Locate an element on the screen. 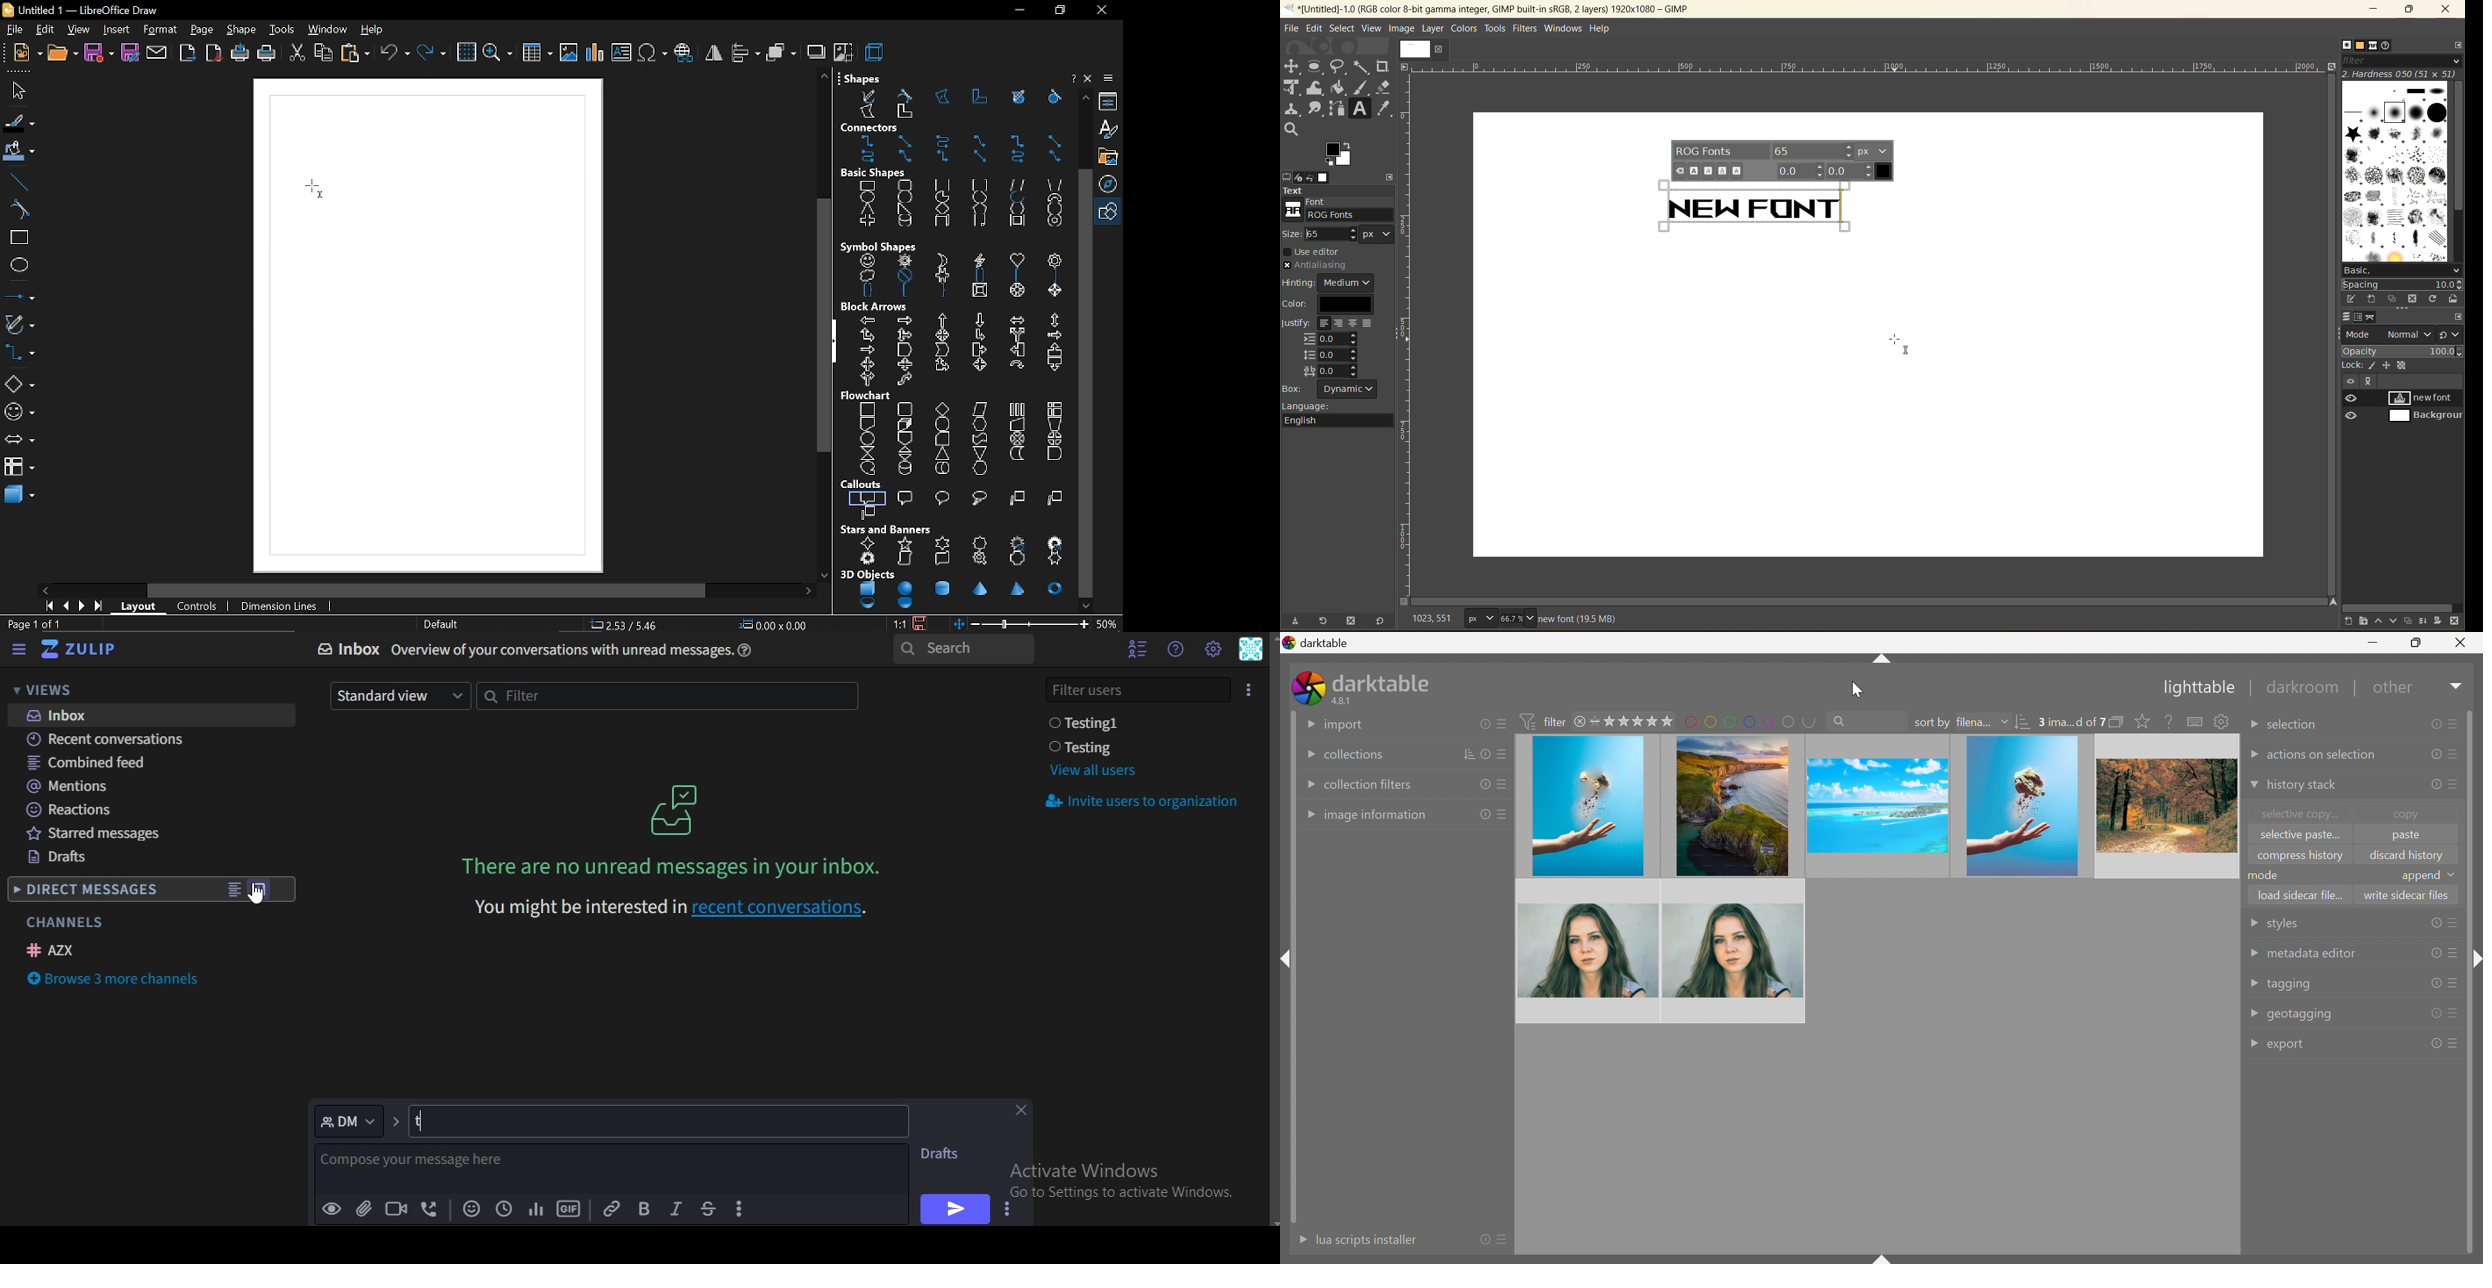  tools is located at coordinates (1495, 30).